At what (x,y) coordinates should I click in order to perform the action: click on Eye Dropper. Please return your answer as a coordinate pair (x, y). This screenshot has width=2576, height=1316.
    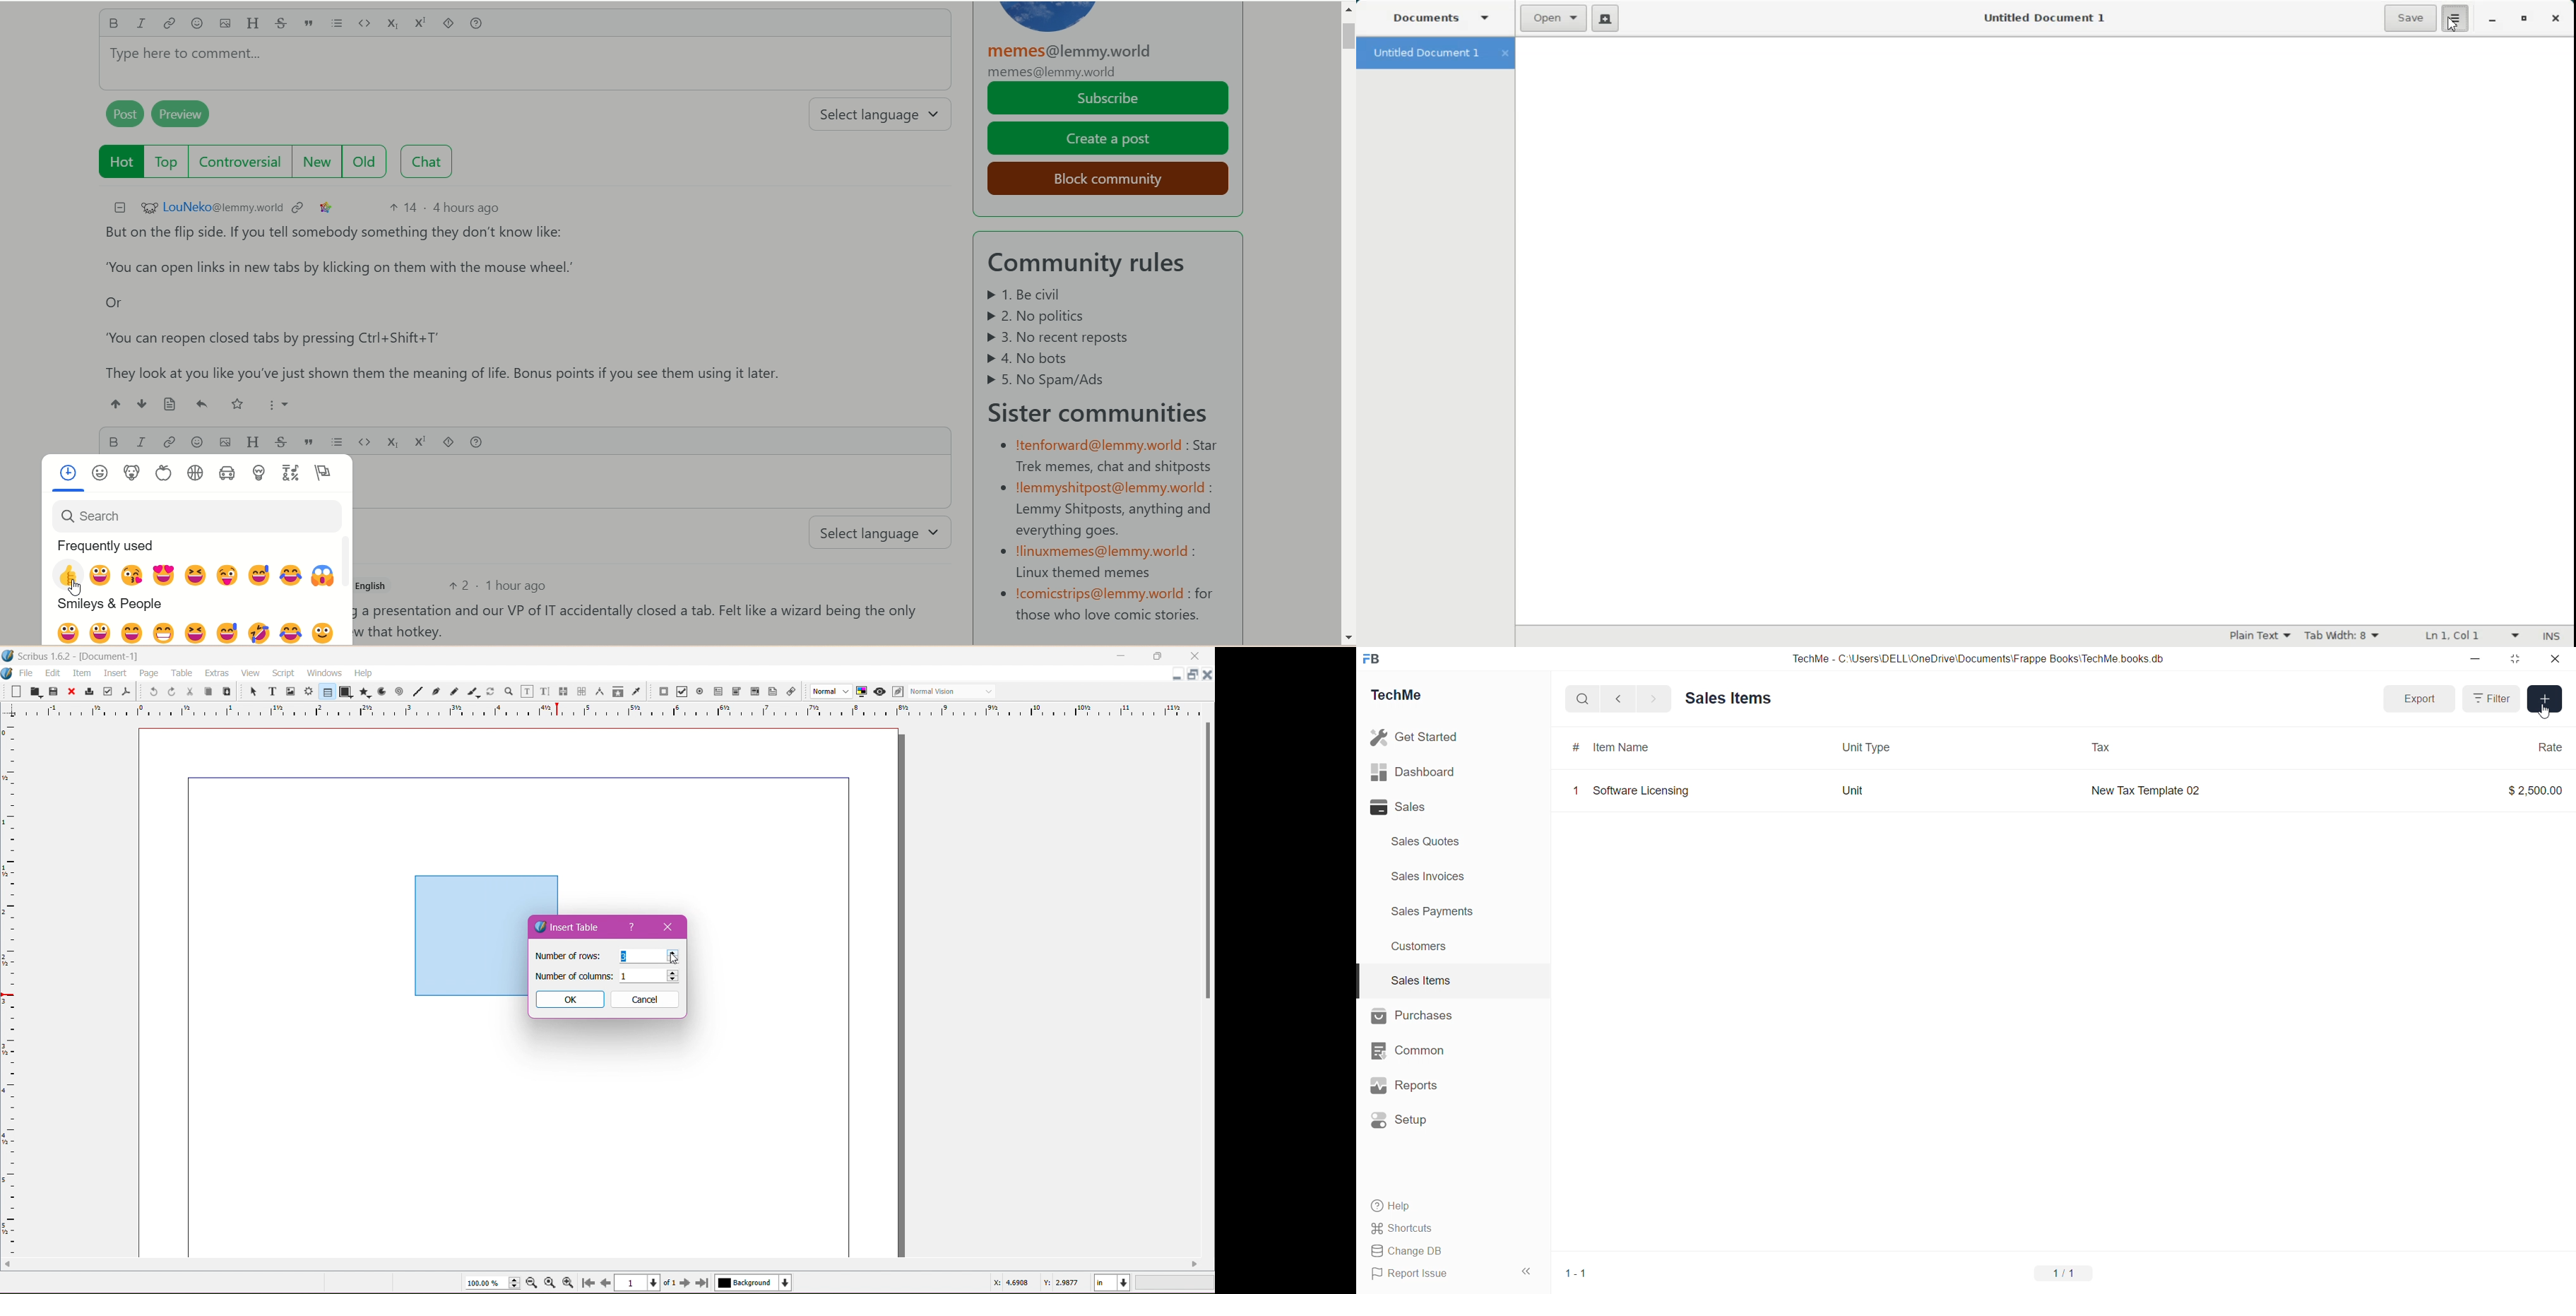
    Looking at the image, I should click on (636, 691).